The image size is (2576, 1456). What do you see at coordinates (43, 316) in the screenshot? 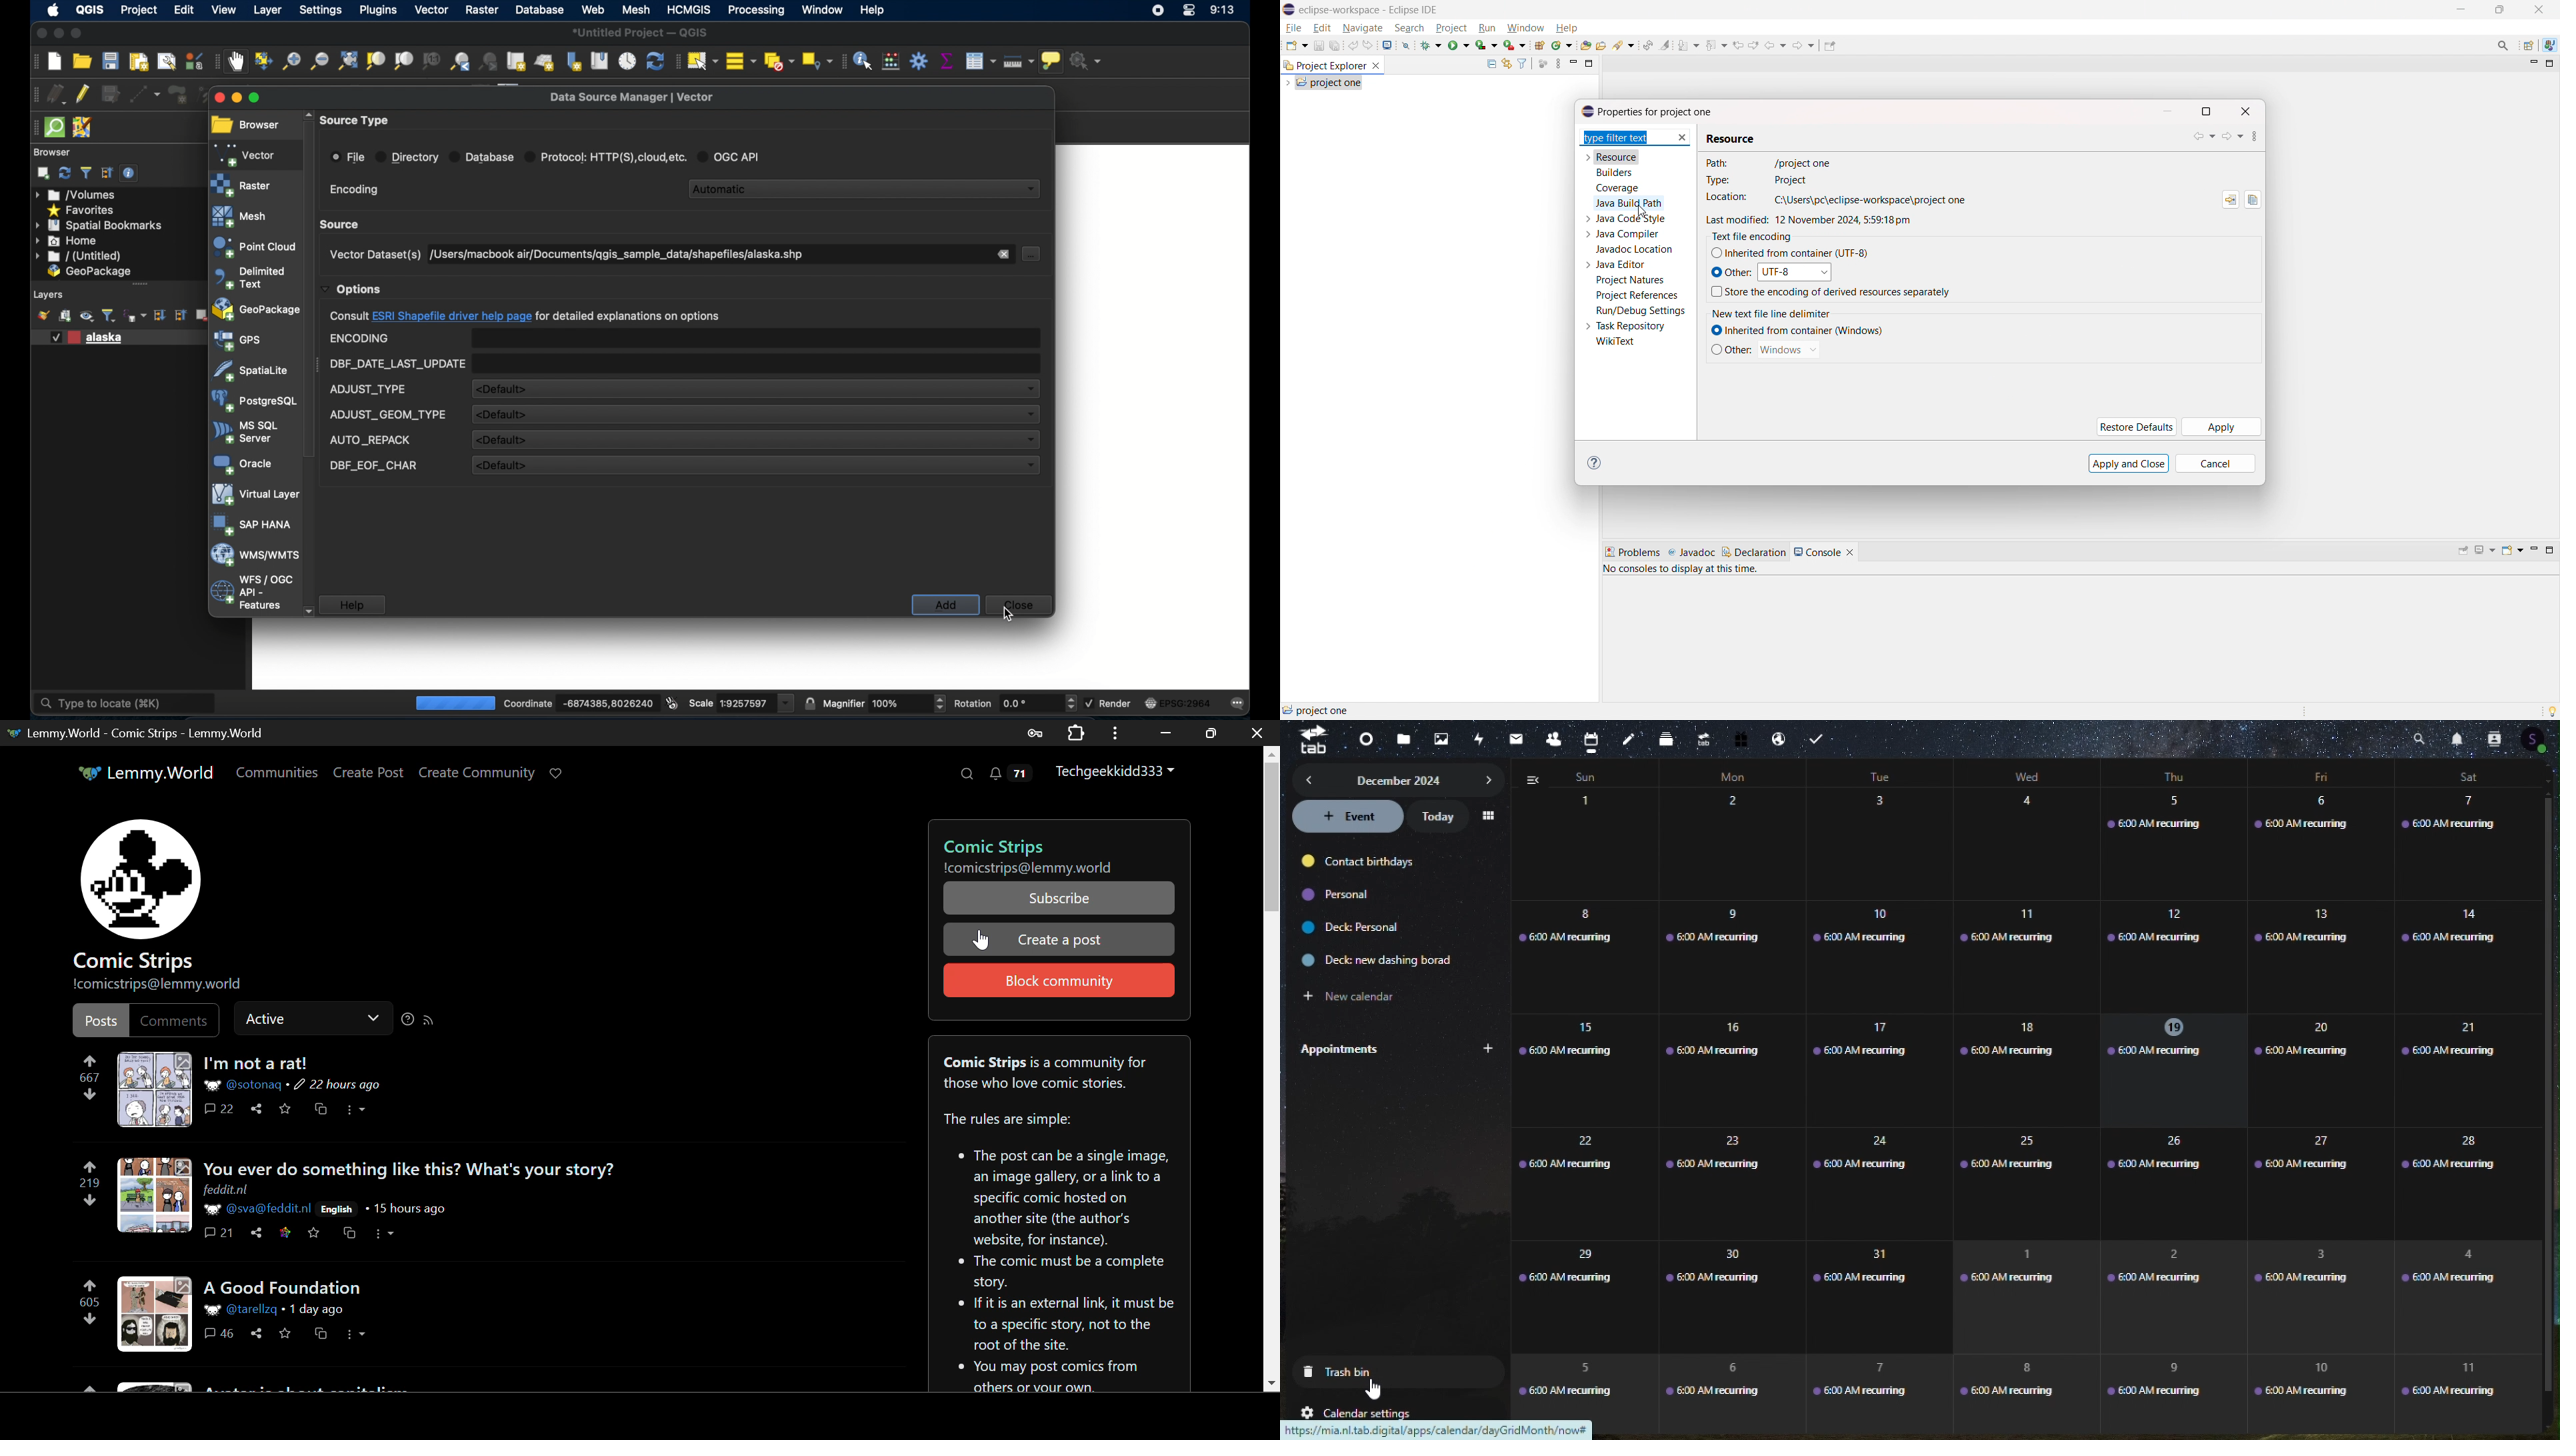
I see `show layer styling panel` at bounding box center [43, 316].